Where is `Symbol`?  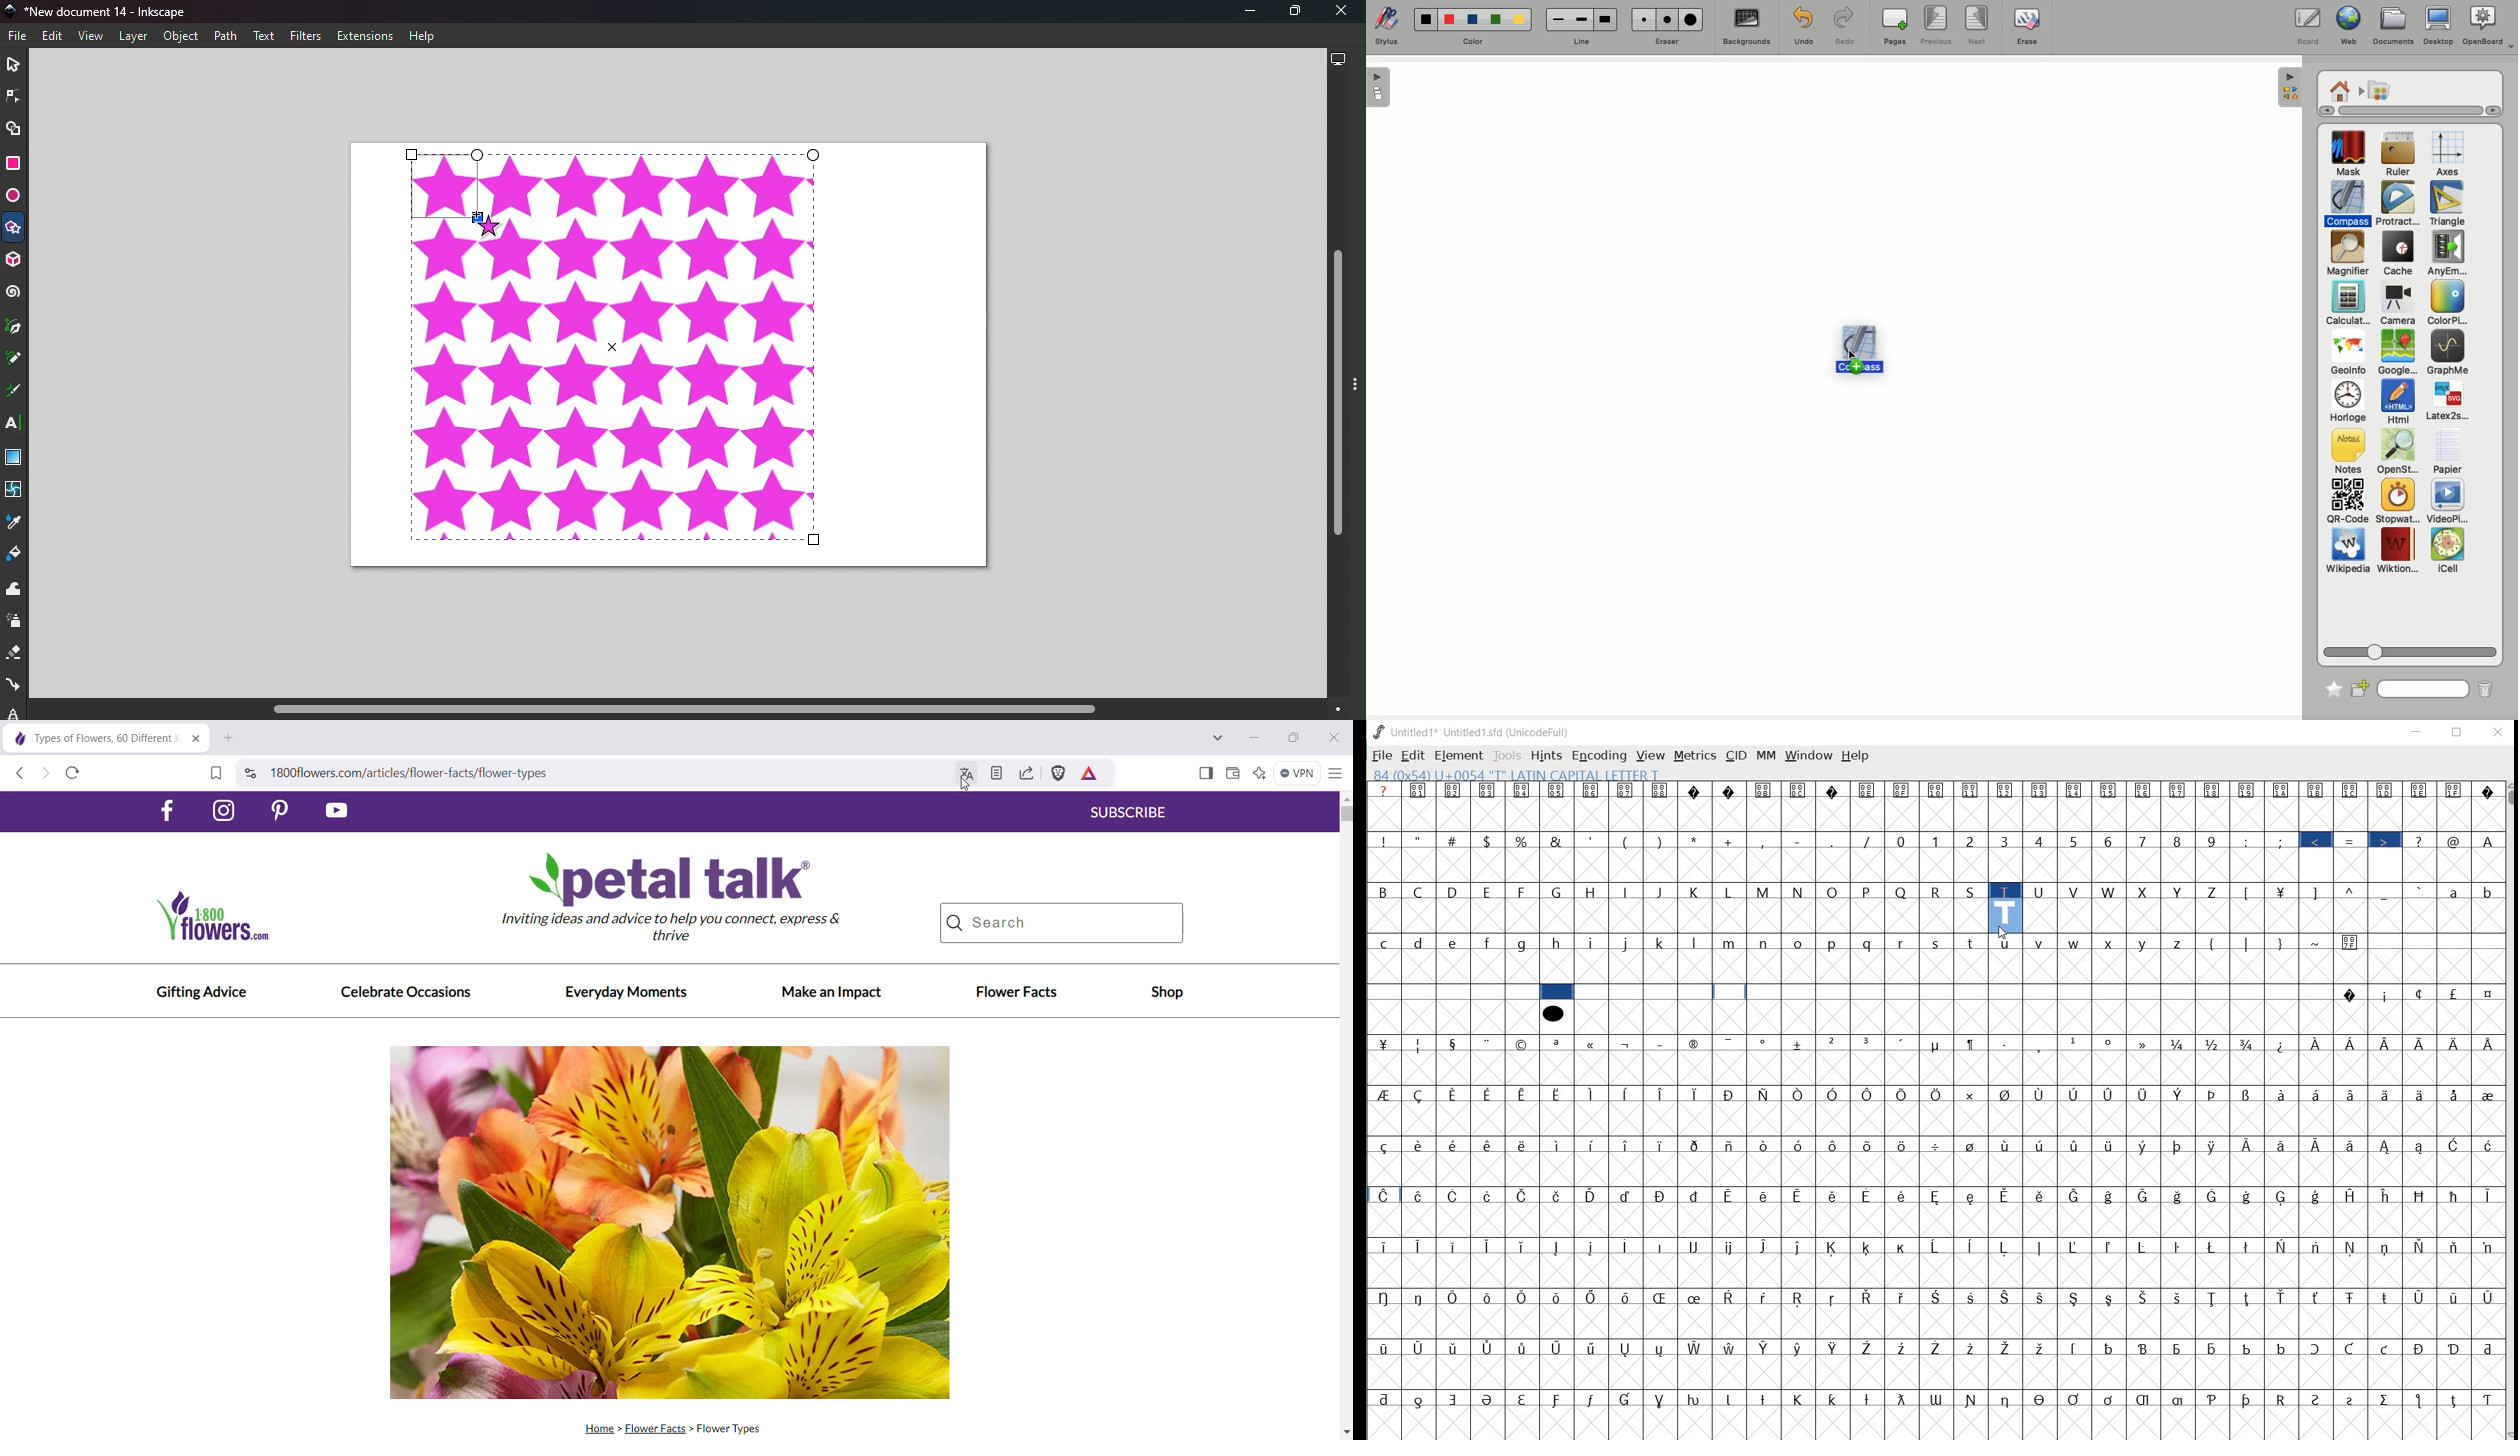
Symbol is located at coordinates (2215, 1044).